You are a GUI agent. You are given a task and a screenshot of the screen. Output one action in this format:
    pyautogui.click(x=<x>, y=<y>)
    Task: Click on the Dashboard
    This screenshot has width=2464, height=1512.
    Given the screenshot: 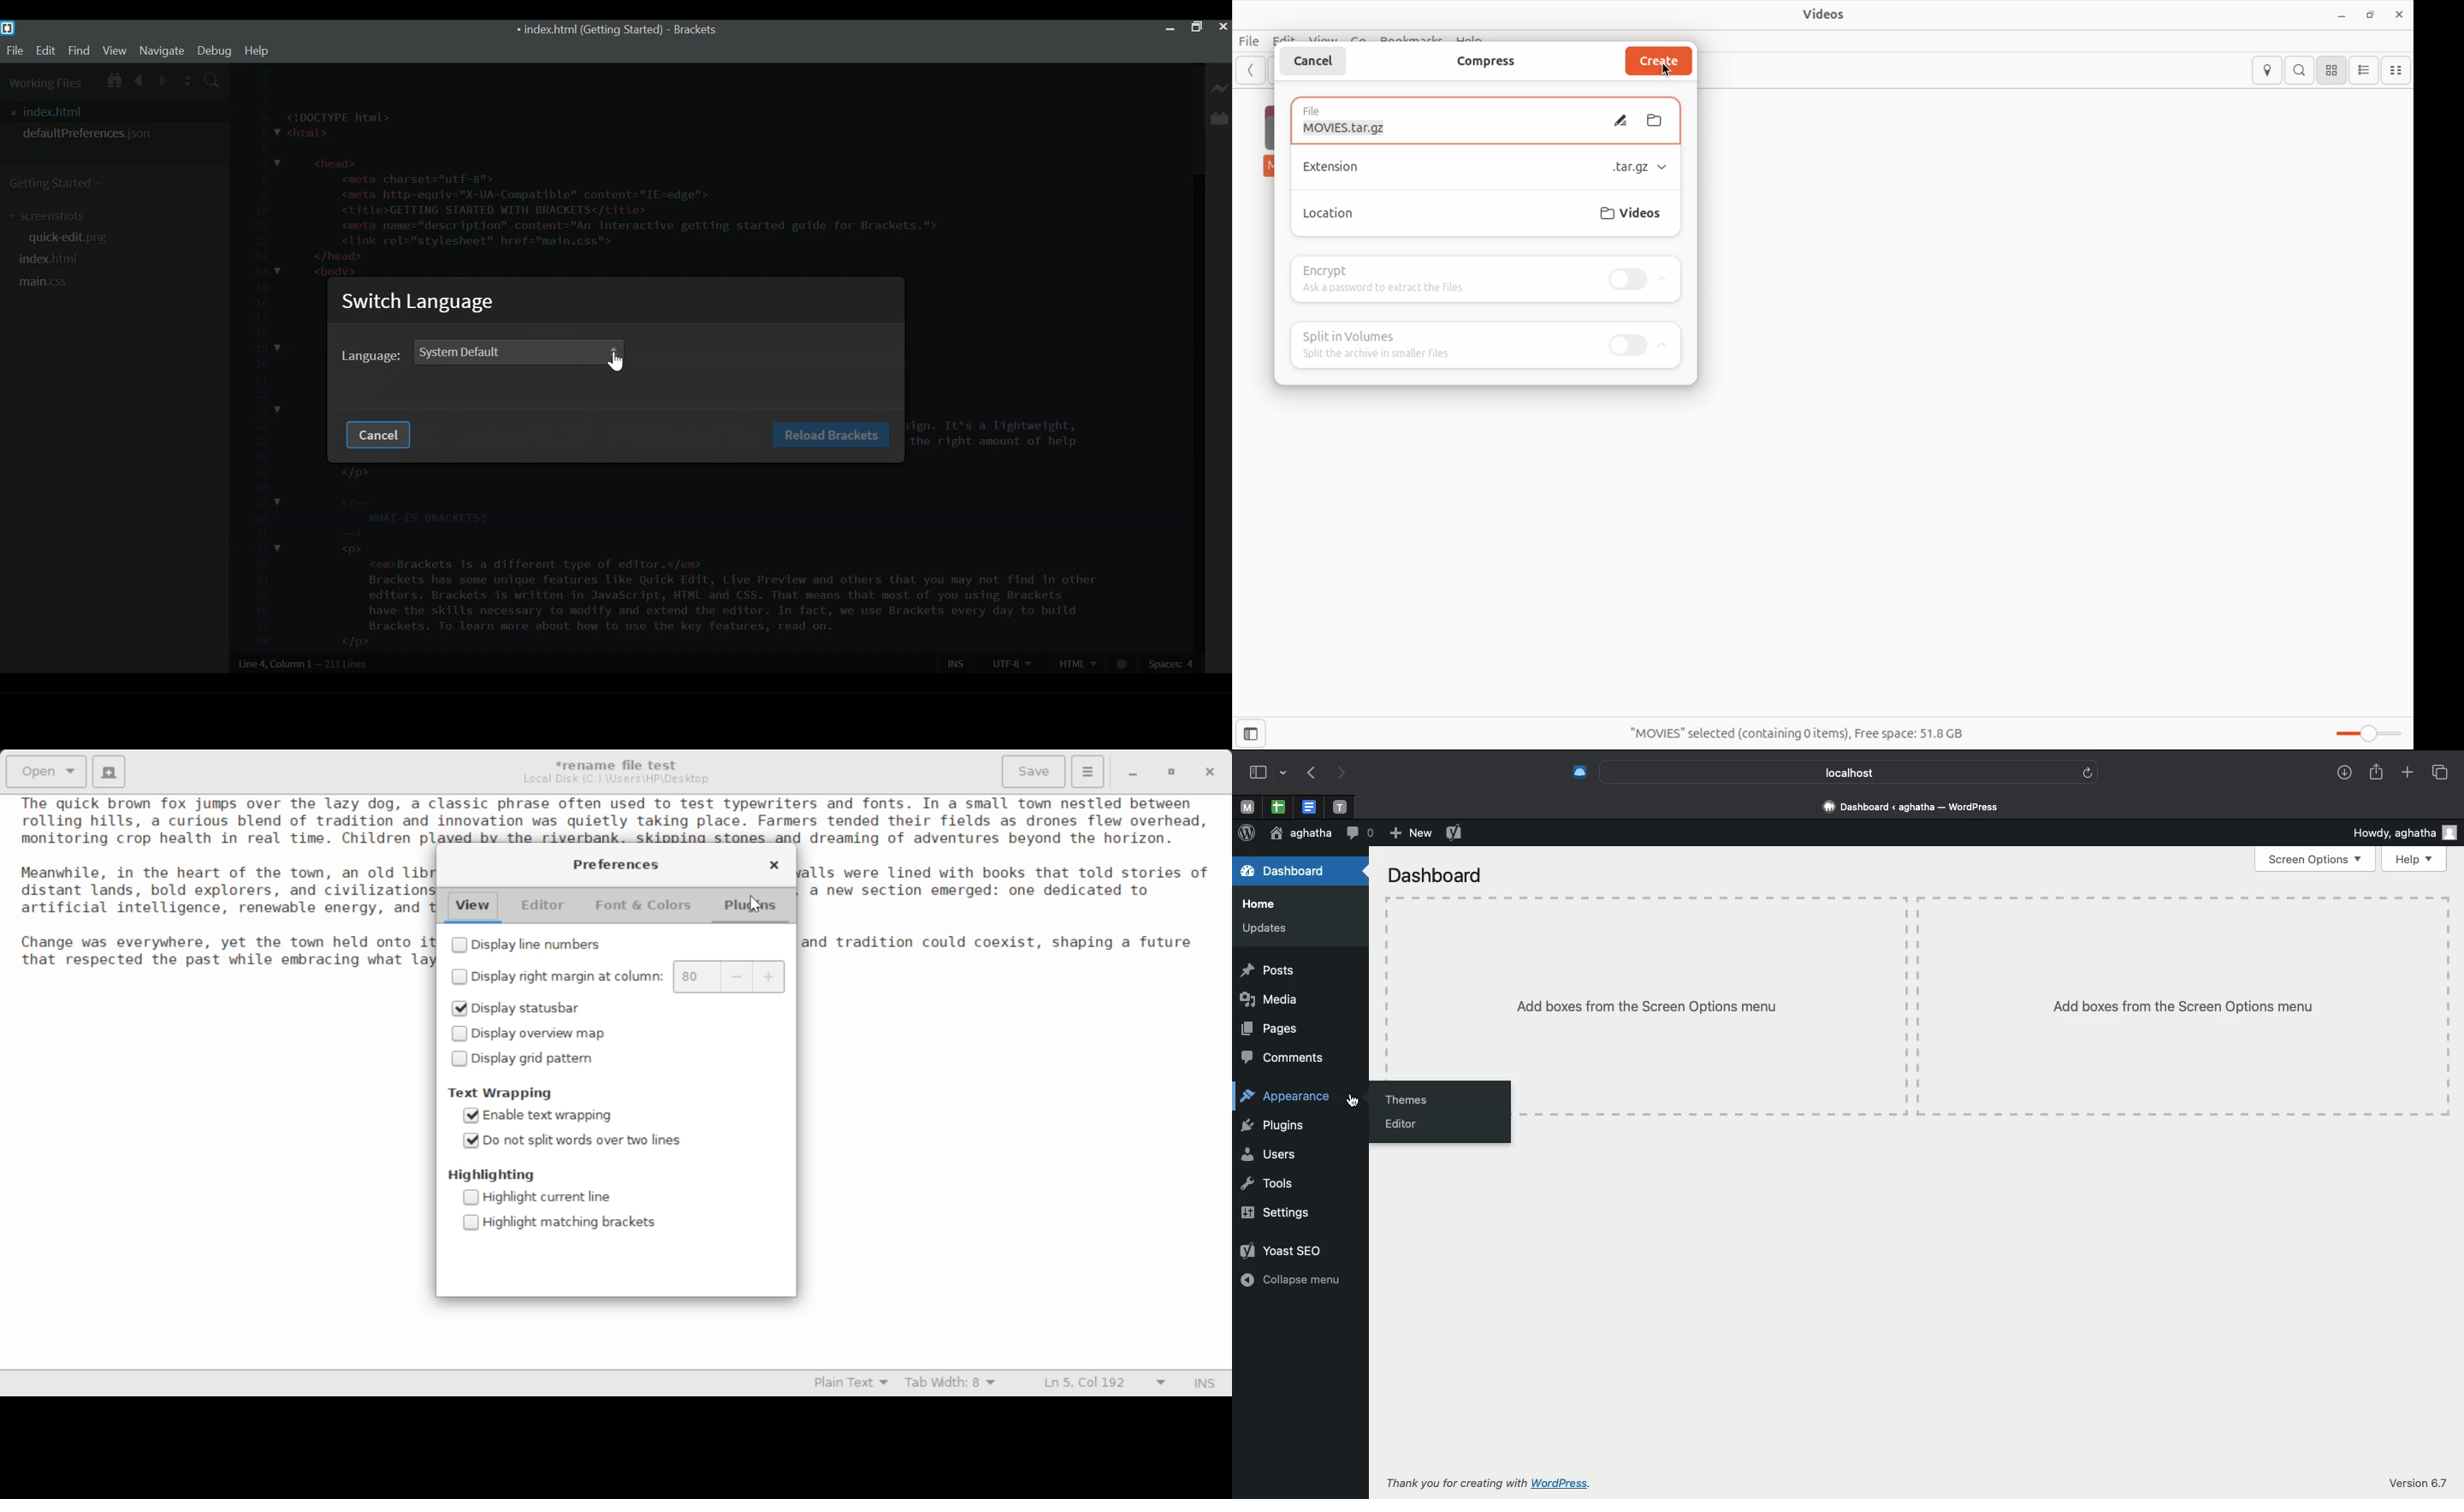 What is the action you would take?
    pyautogui.click(x=1435, y=879)
    